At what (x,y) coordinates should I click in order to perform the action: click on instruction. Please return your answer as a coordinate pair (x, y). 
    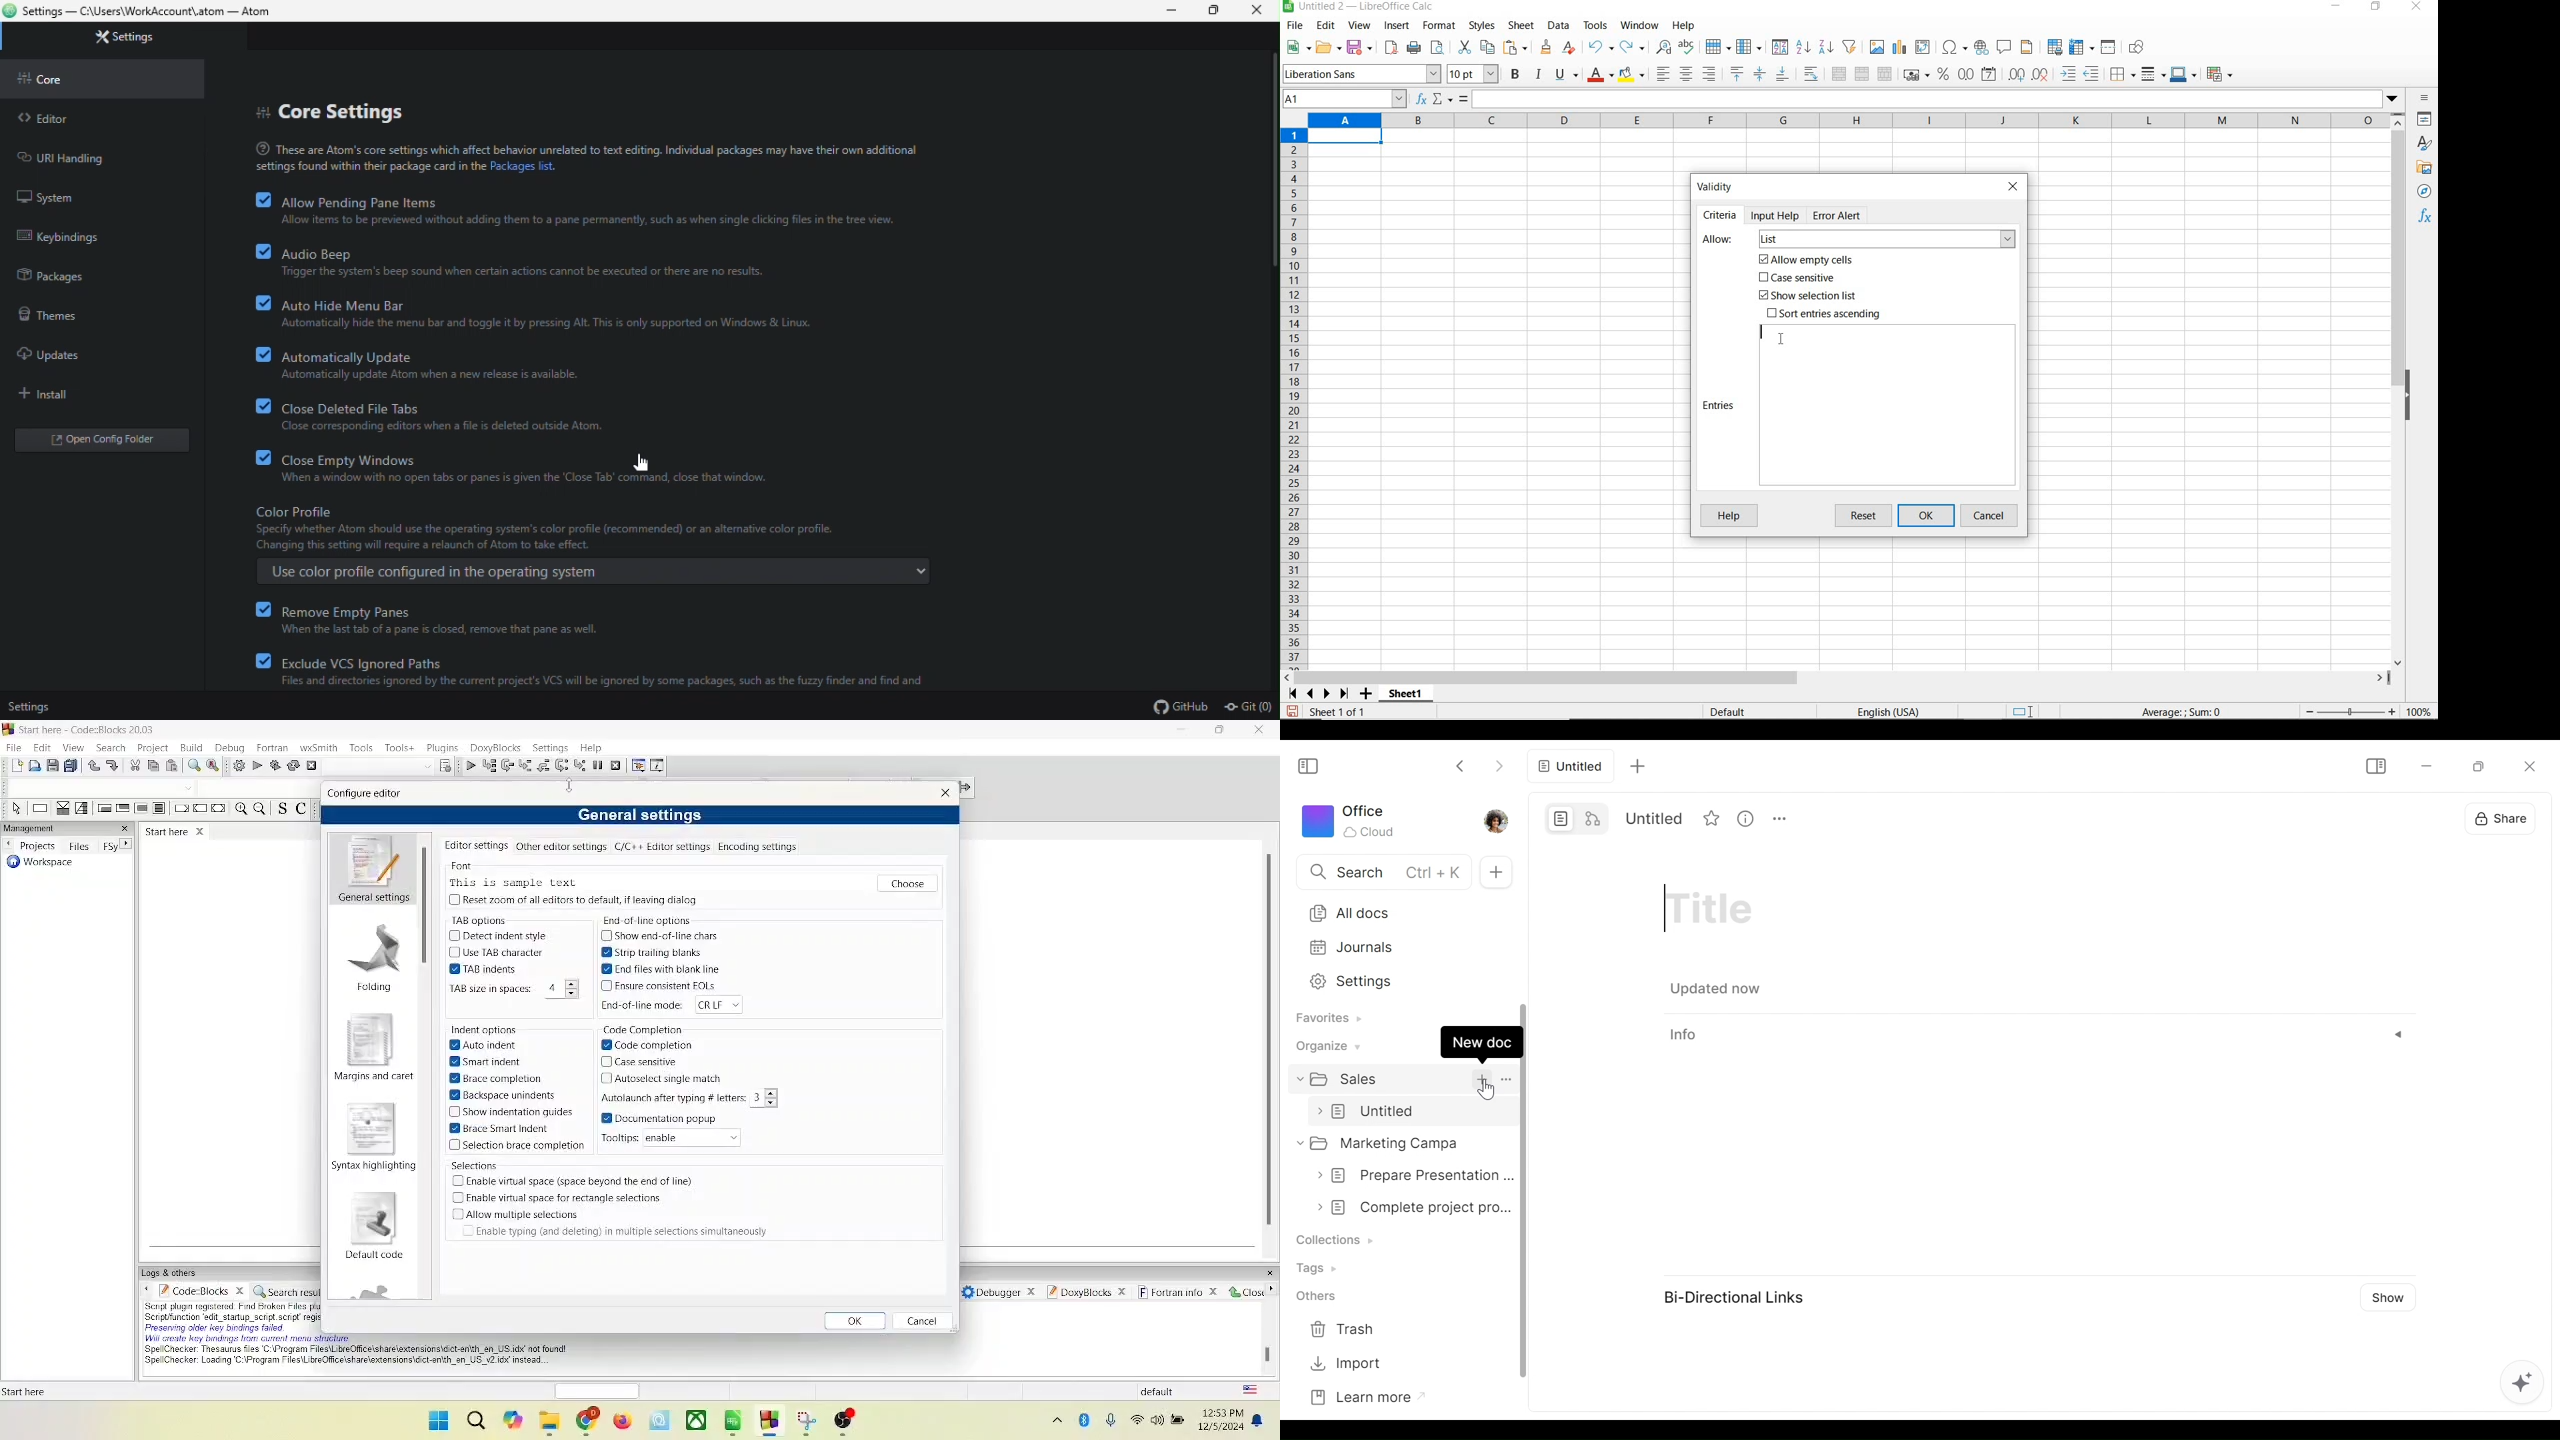
    Looking at the image, I should click on (39, 808).